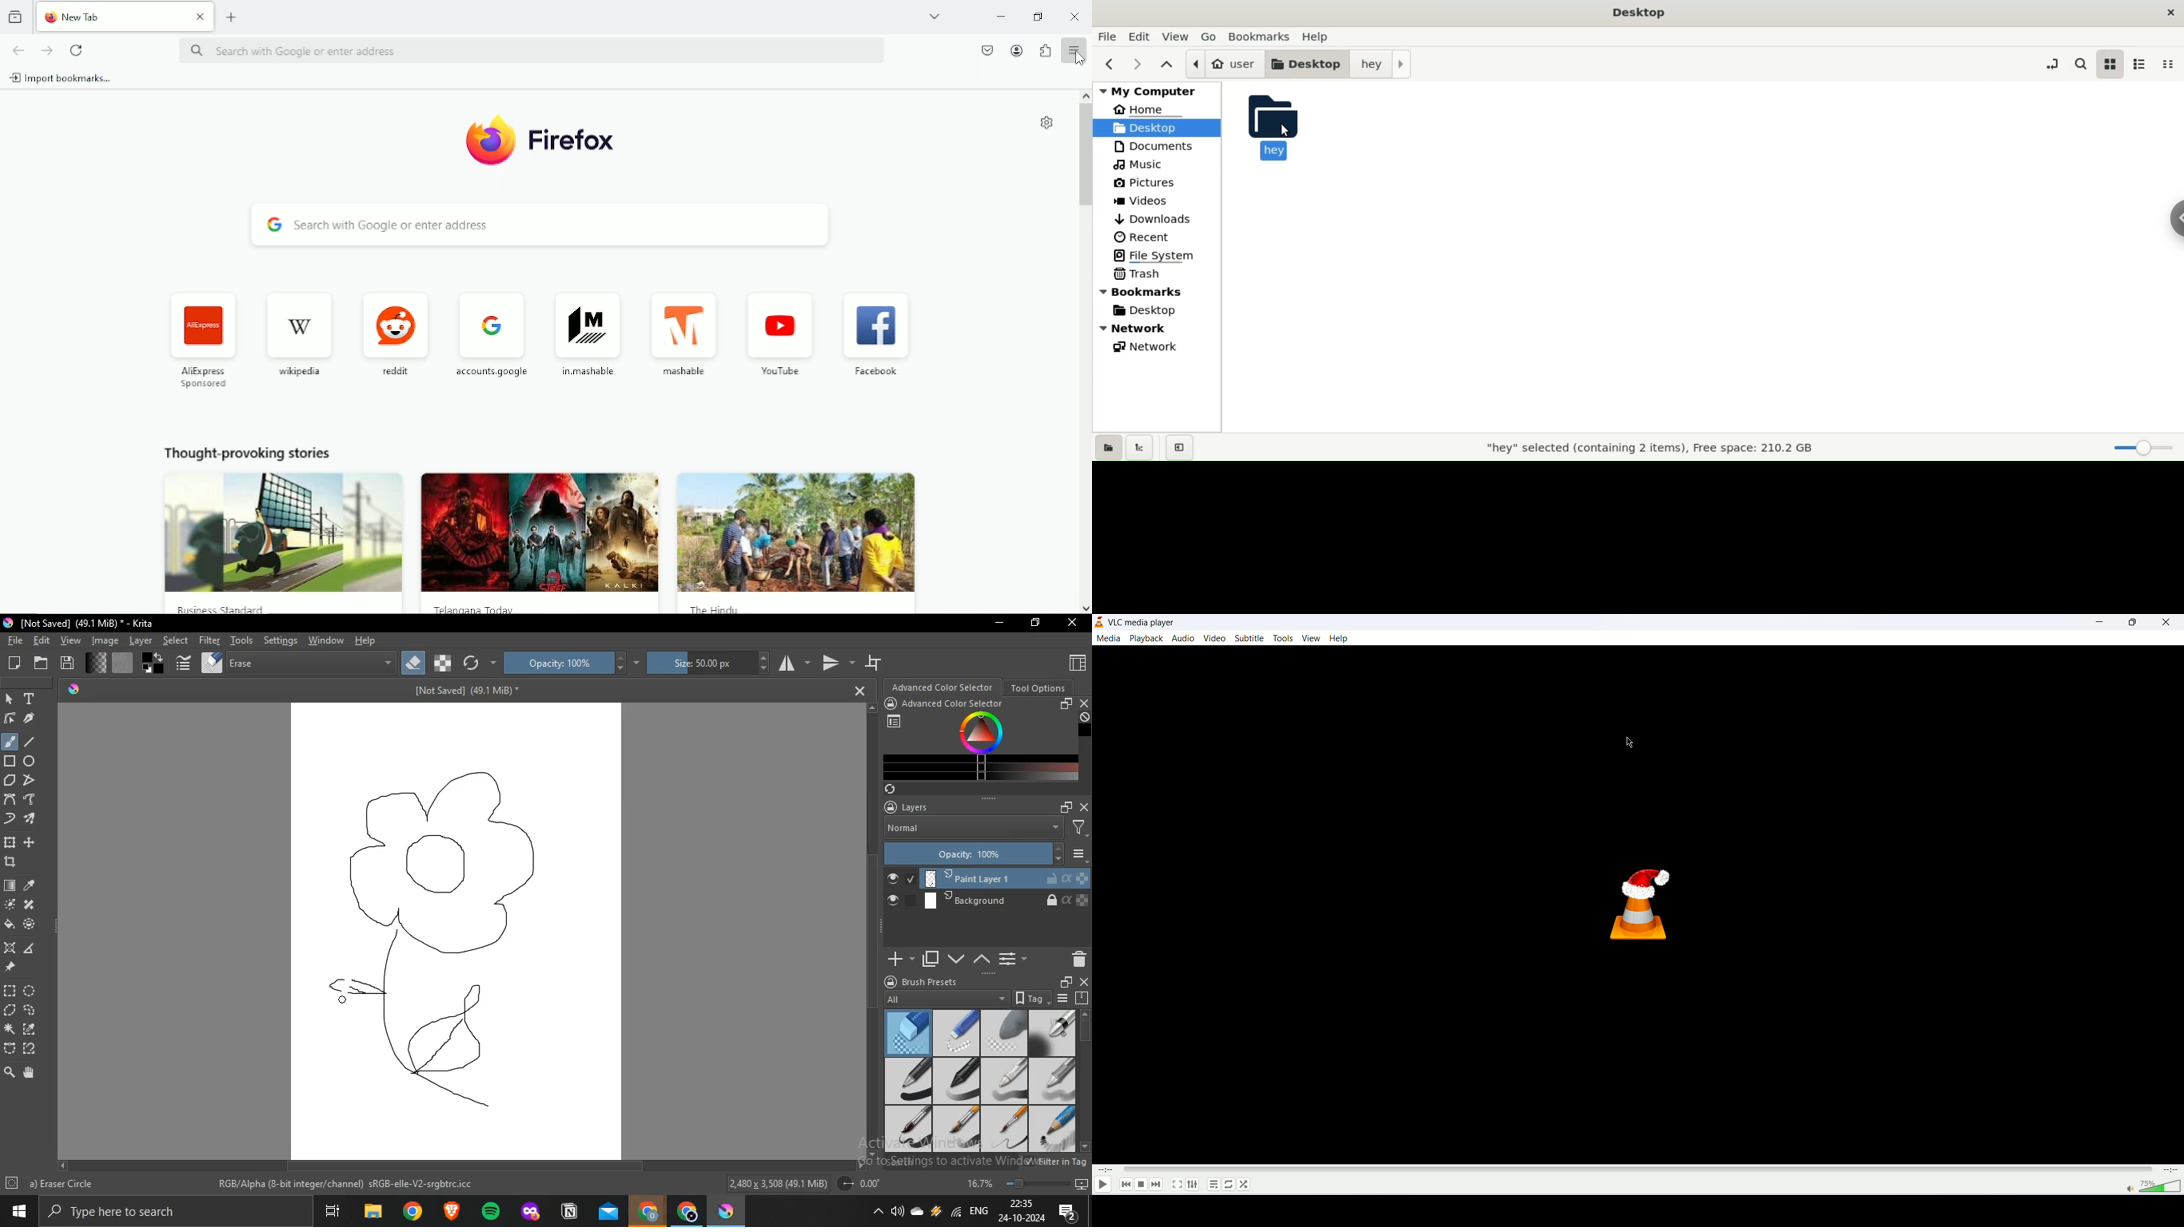 This screenshot has width=2184, height=1232. What do you see at coordinates (412, 1213) in the screenshot?
I see `Application` at bounding box center [412, 1213].